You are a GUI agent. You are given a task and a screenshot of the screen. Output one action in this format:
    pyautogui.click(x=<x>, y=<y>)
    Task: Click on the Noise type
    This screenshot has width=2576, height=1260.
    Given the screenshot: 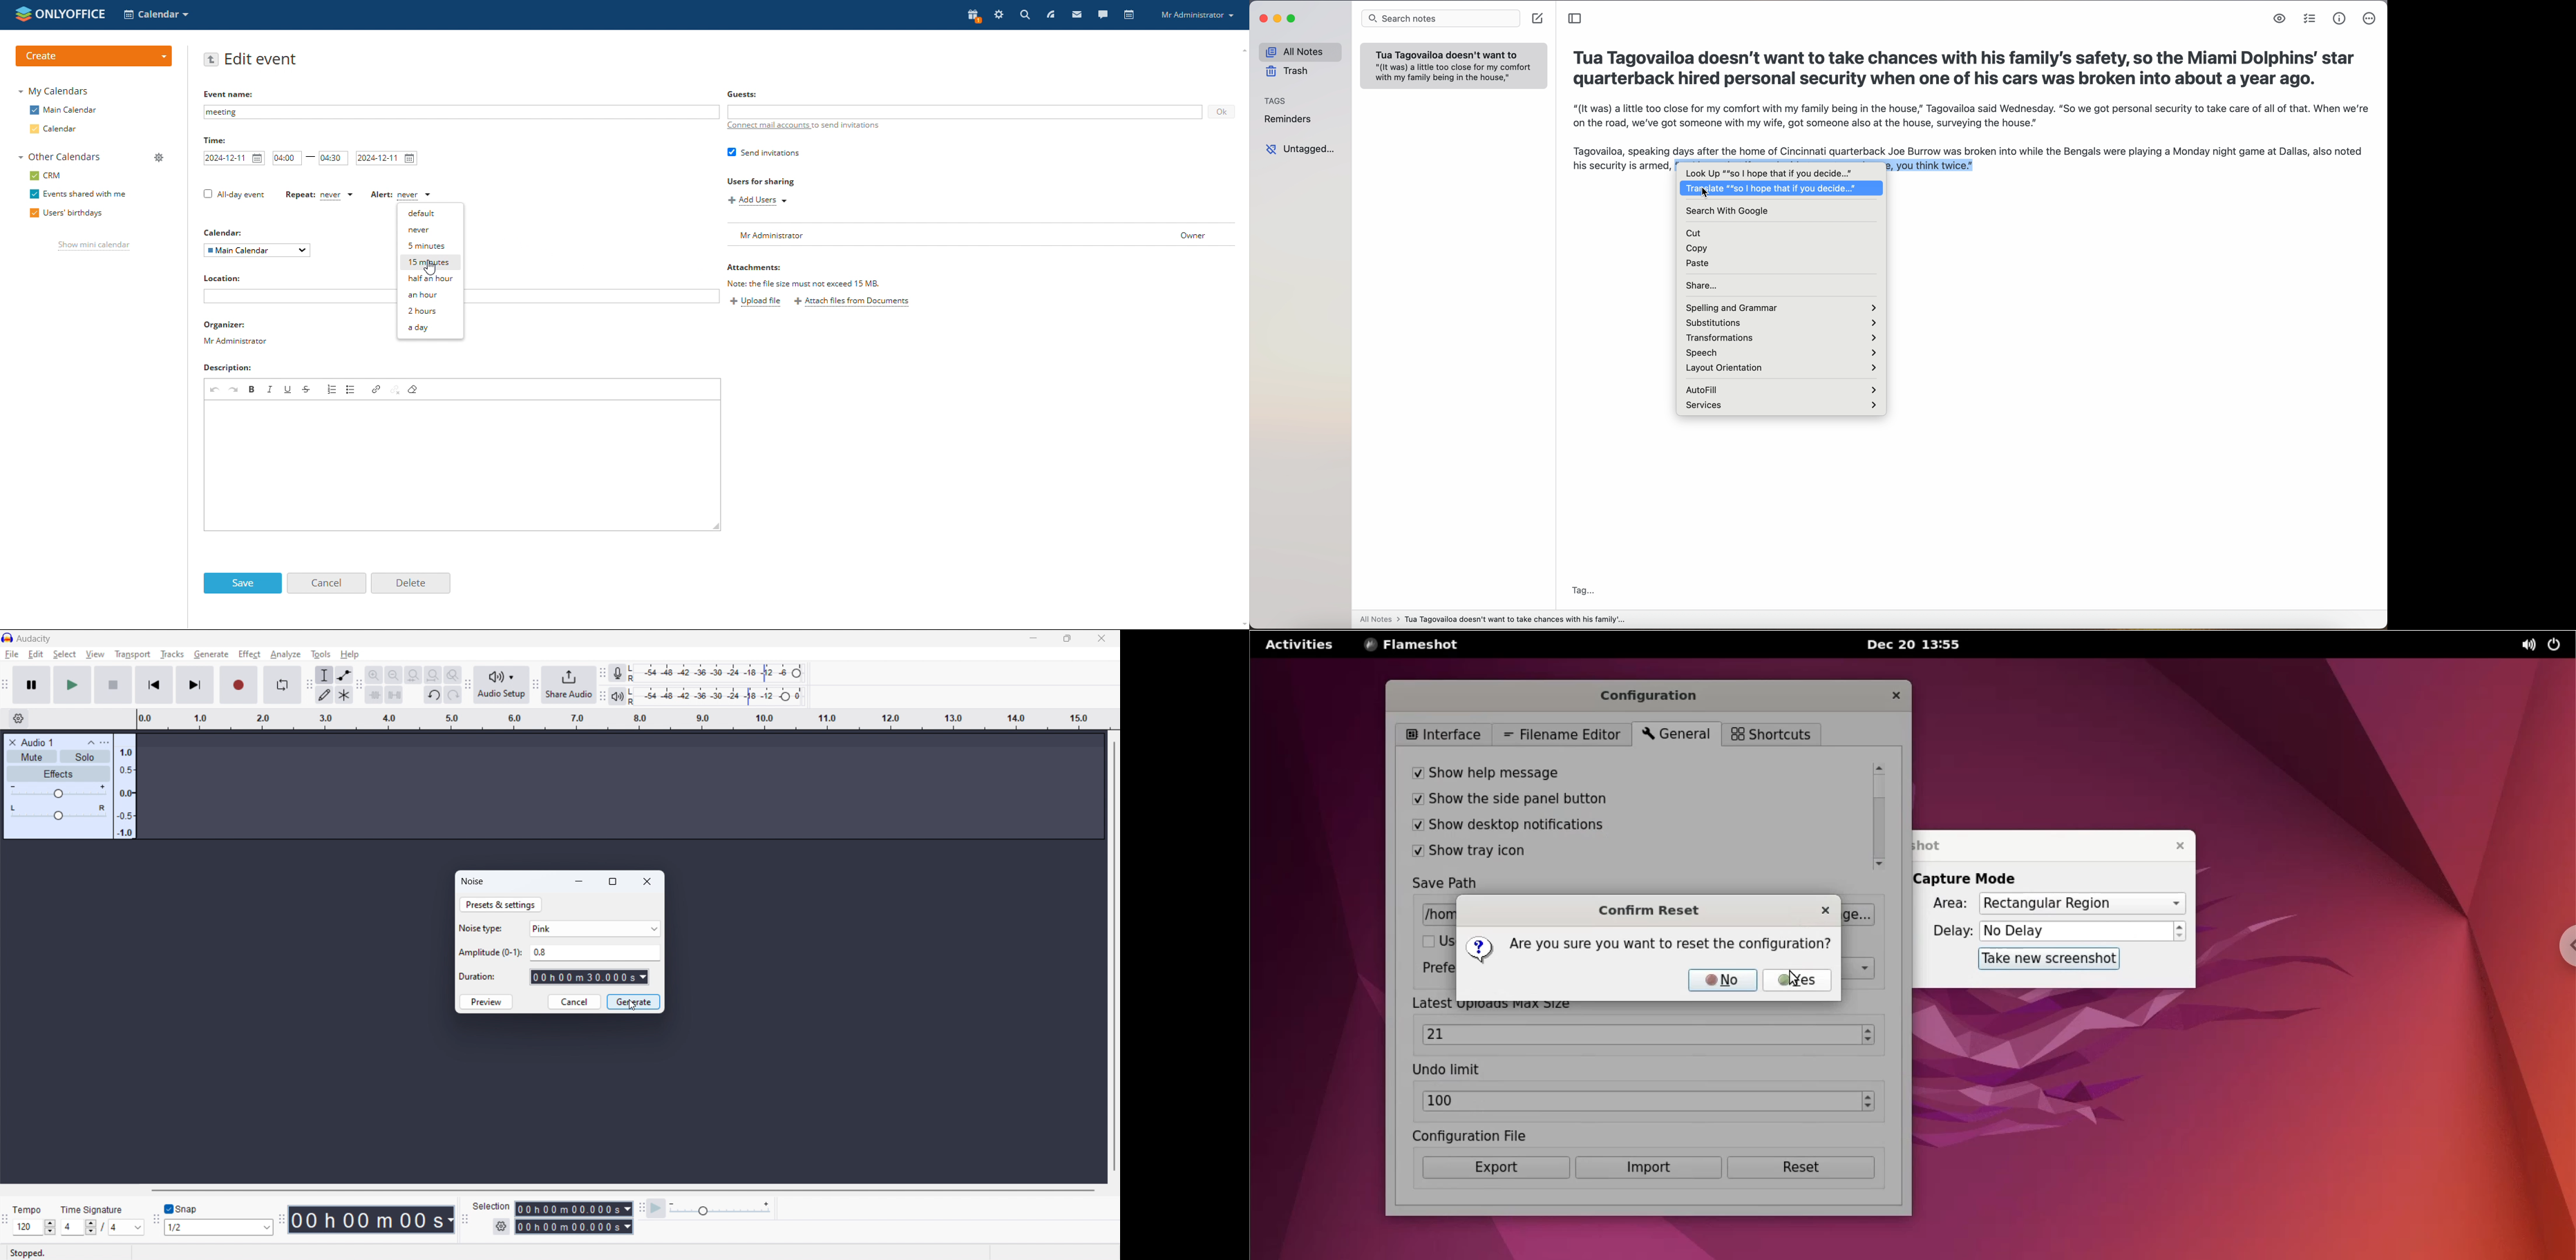 What is the action you would take?
    pyautogui.click(x=483, y=928)
    